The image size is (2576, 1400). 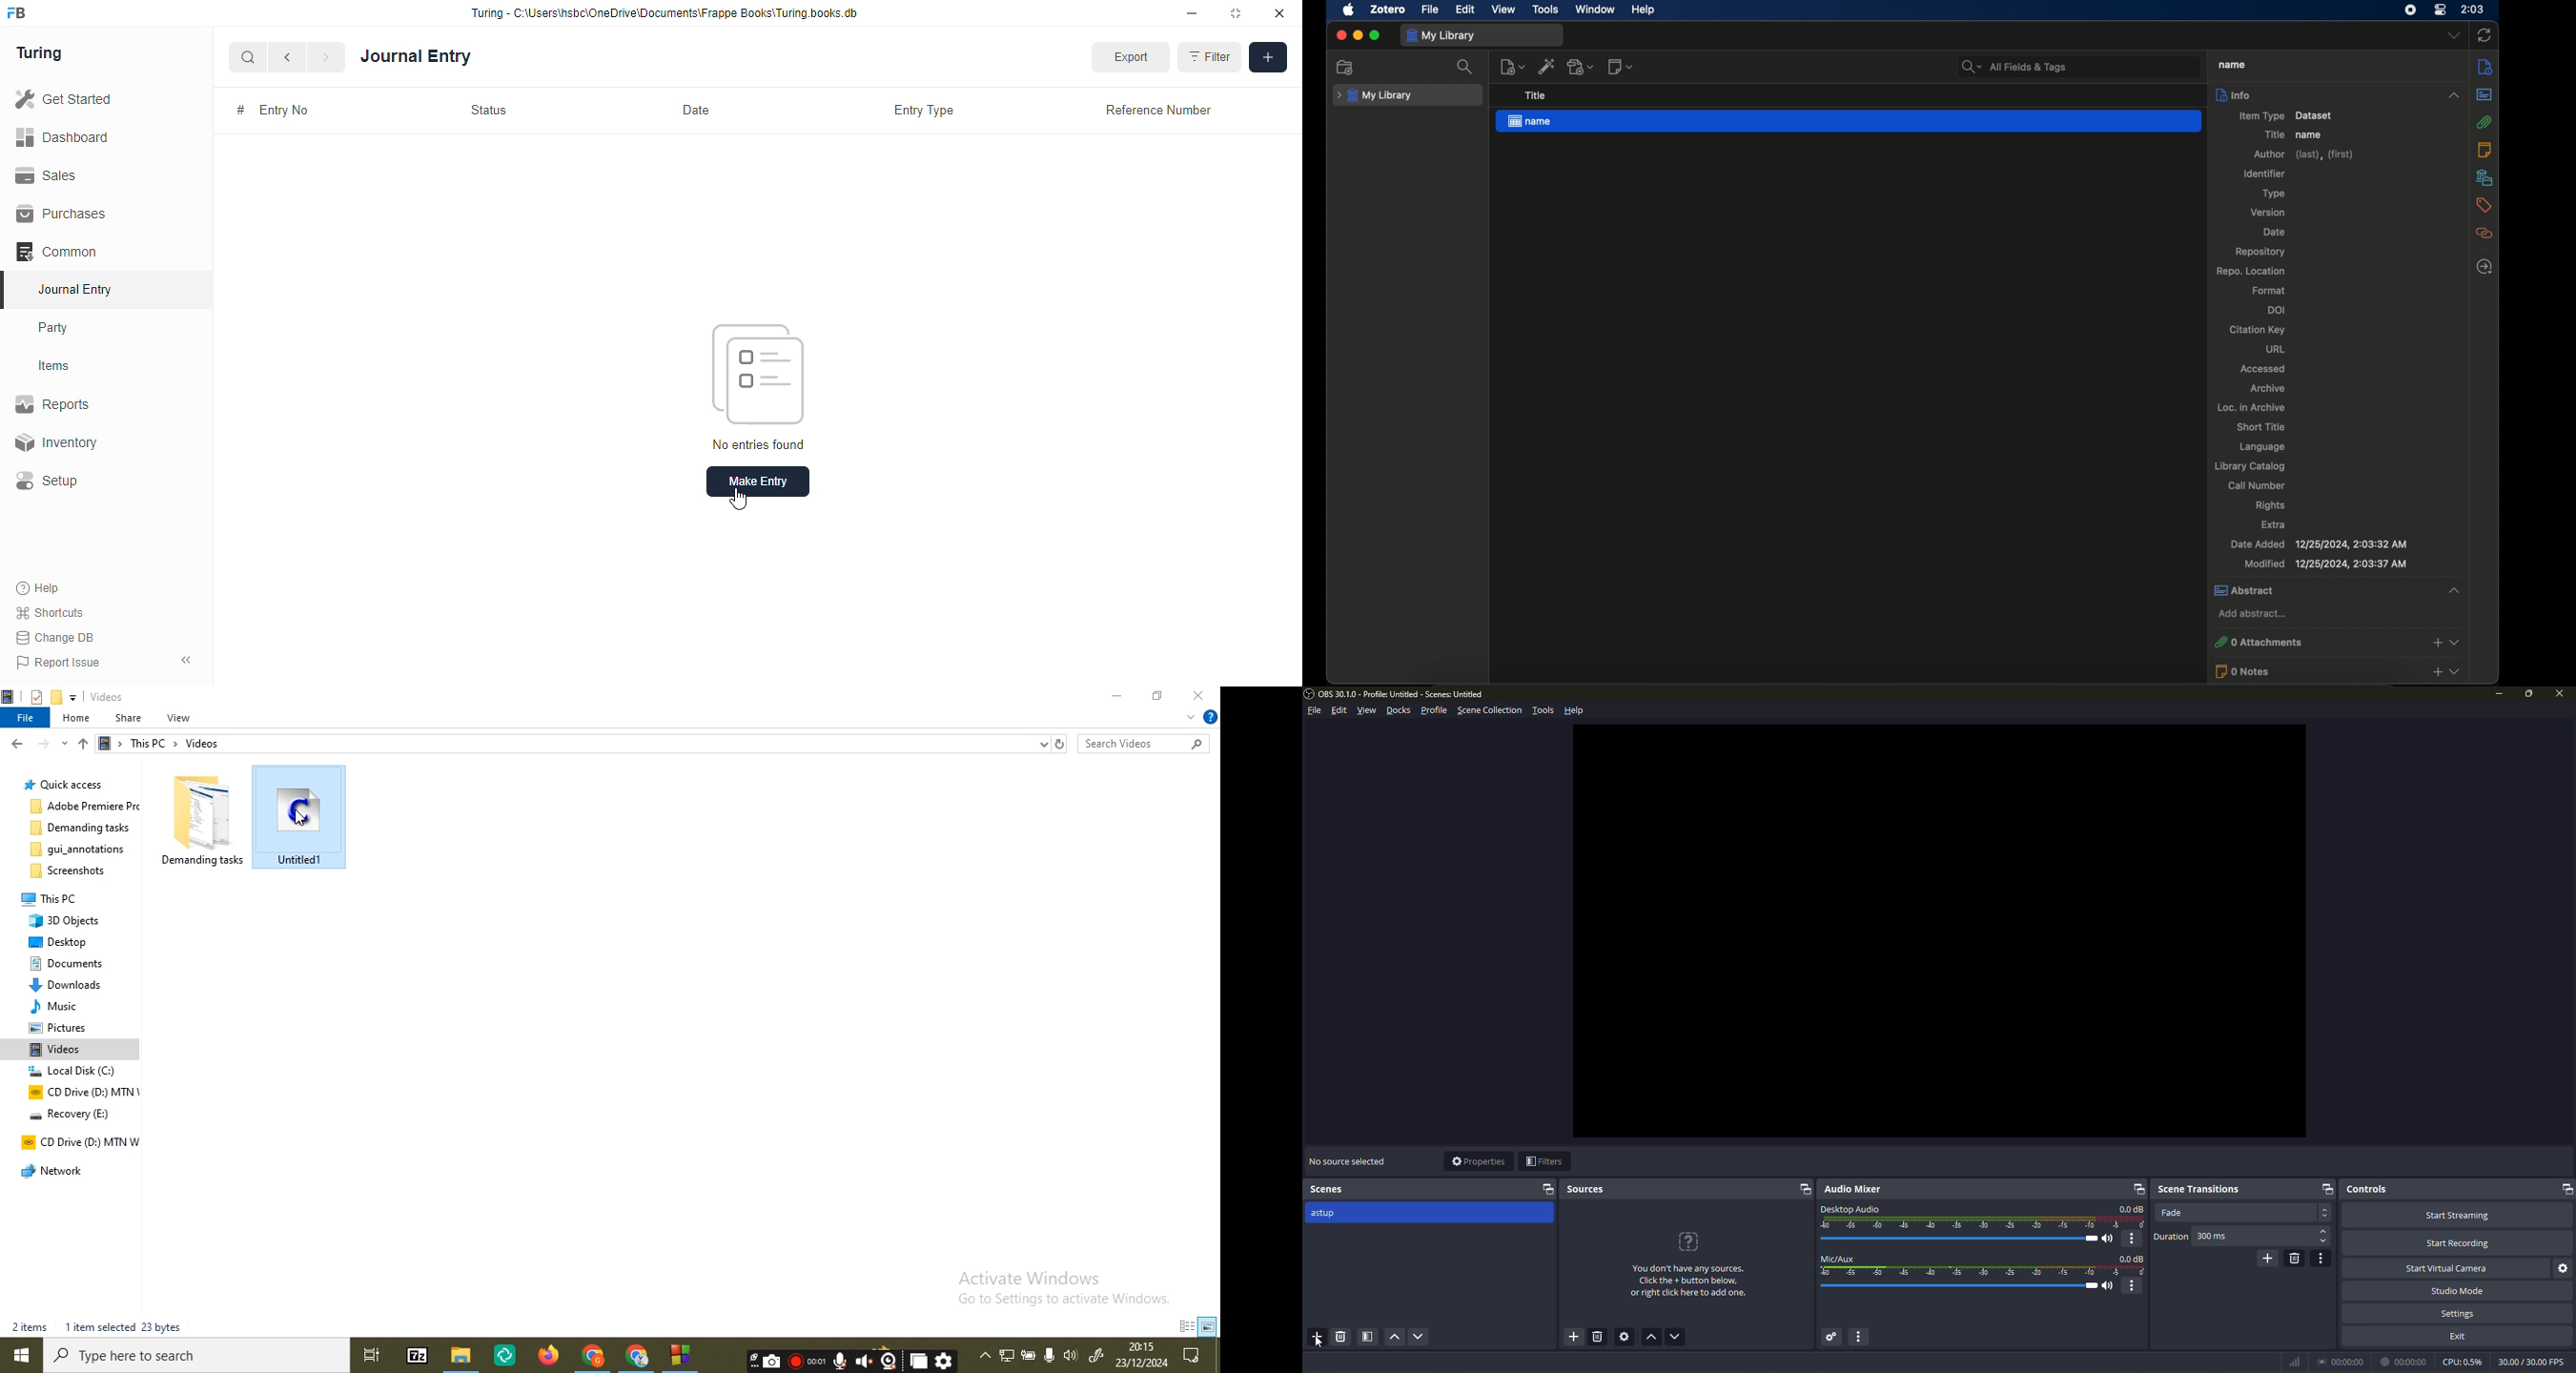 I want to click on name, so click(x=1848, y=121).